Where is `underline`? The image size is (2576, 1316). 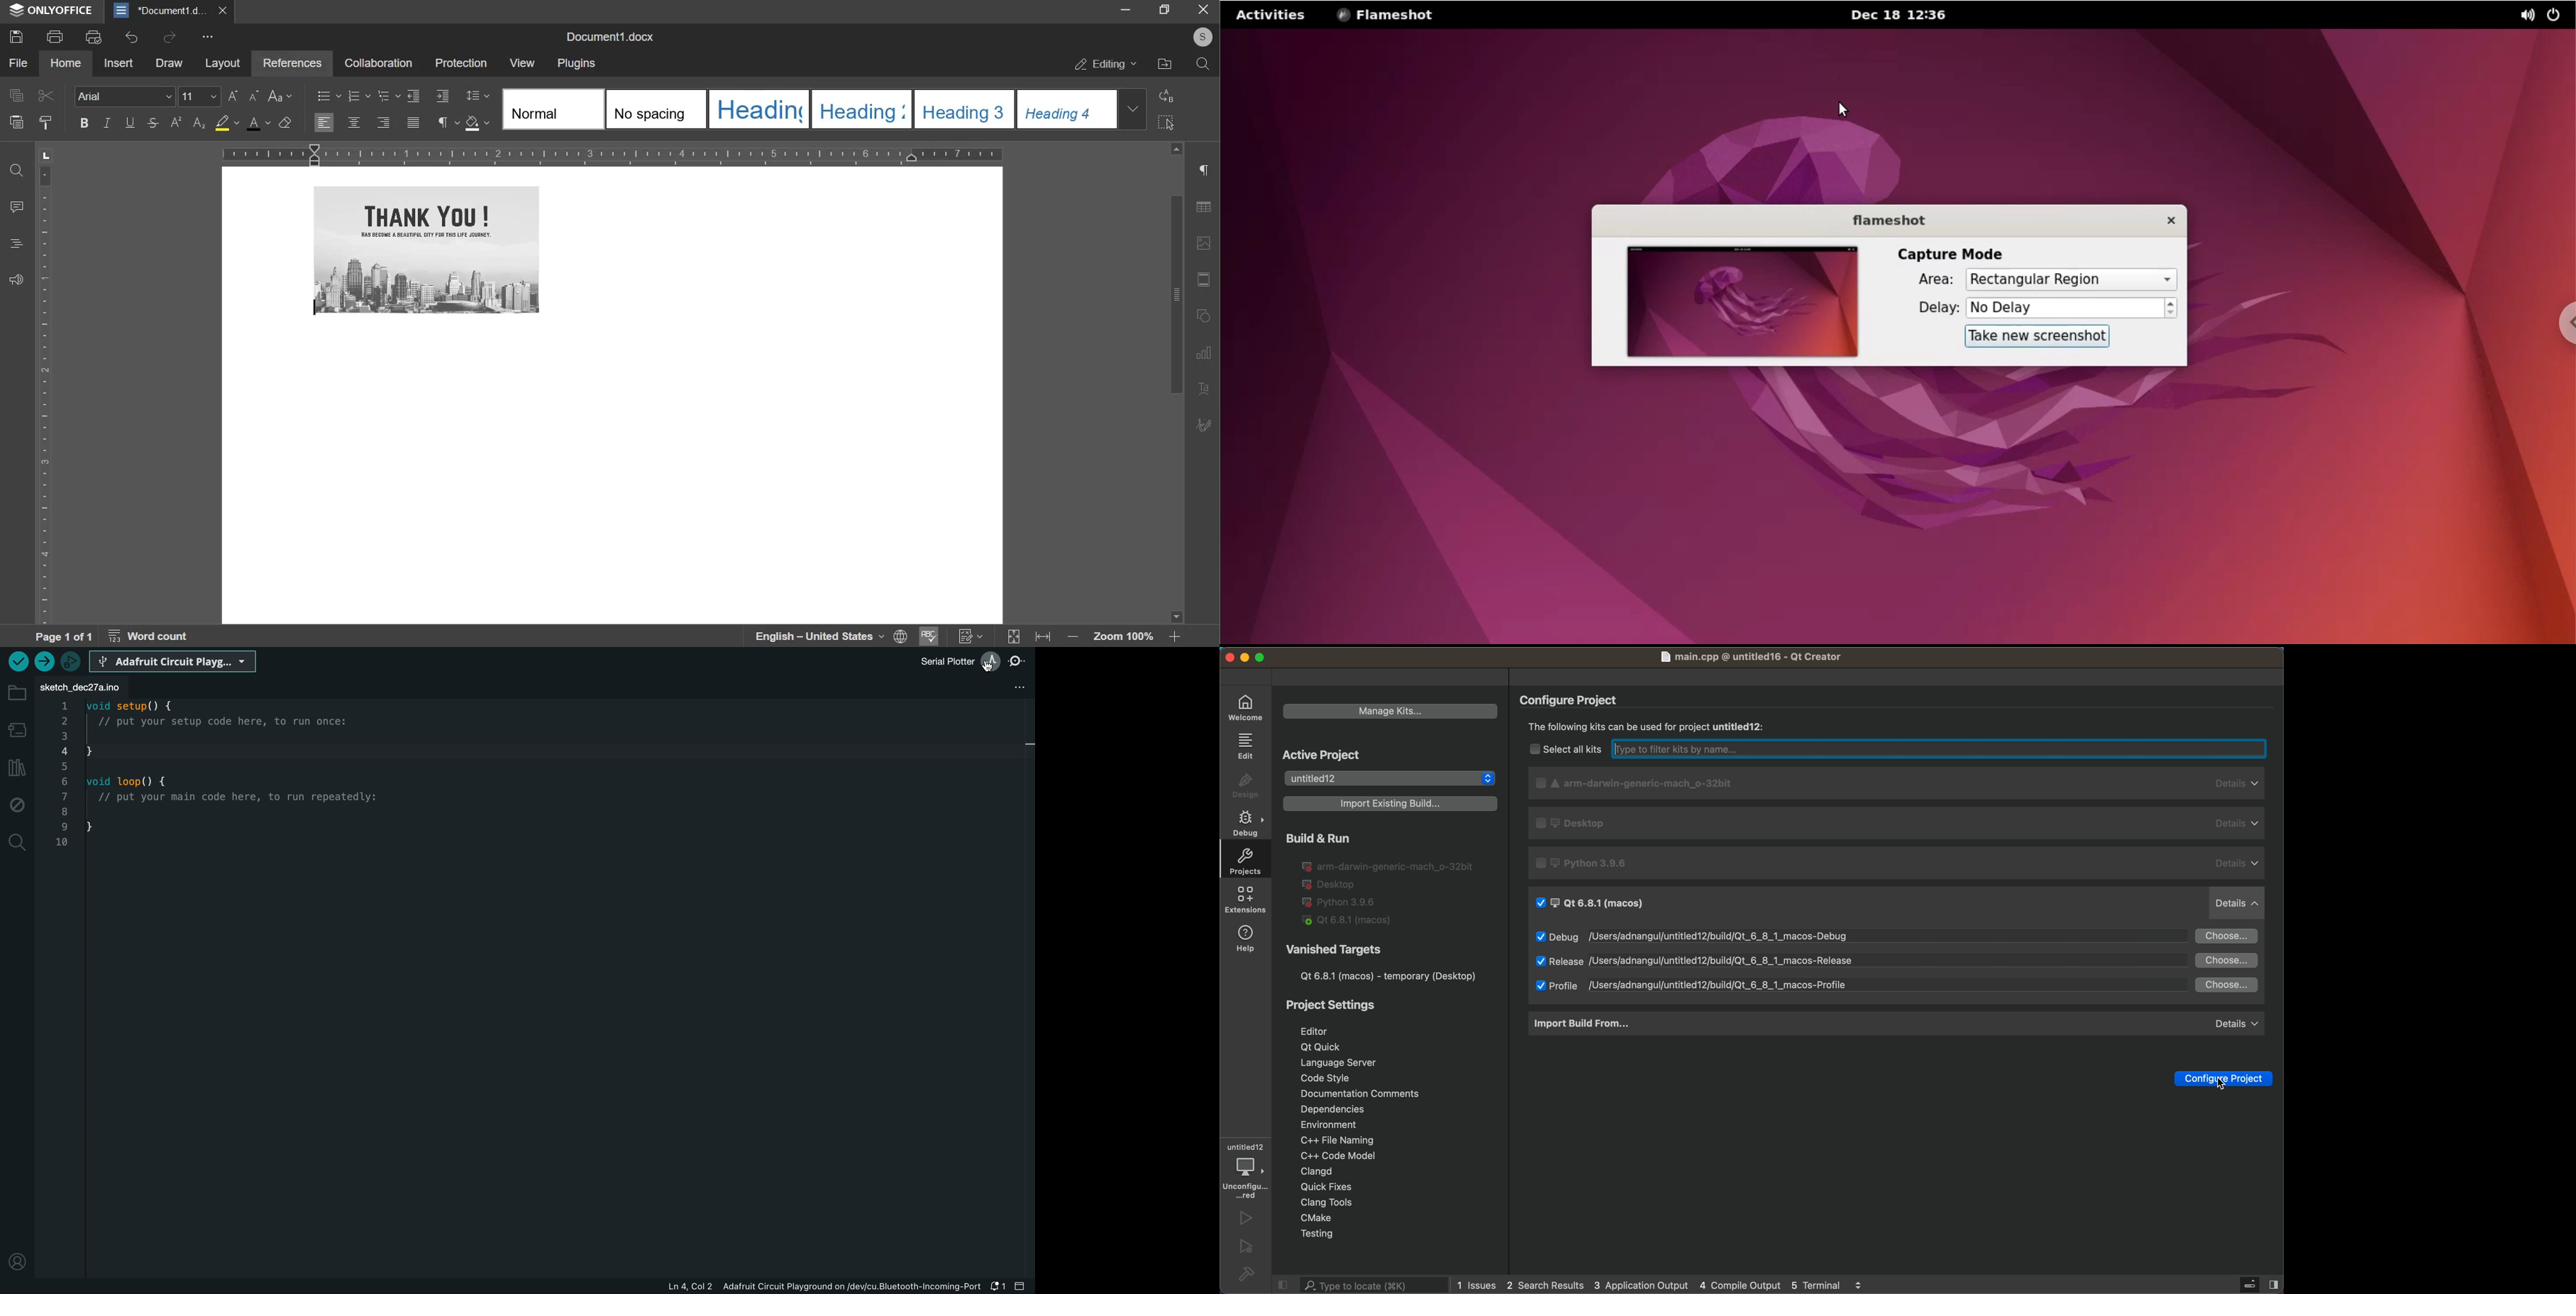 underline is located at coordinates (129, 121).